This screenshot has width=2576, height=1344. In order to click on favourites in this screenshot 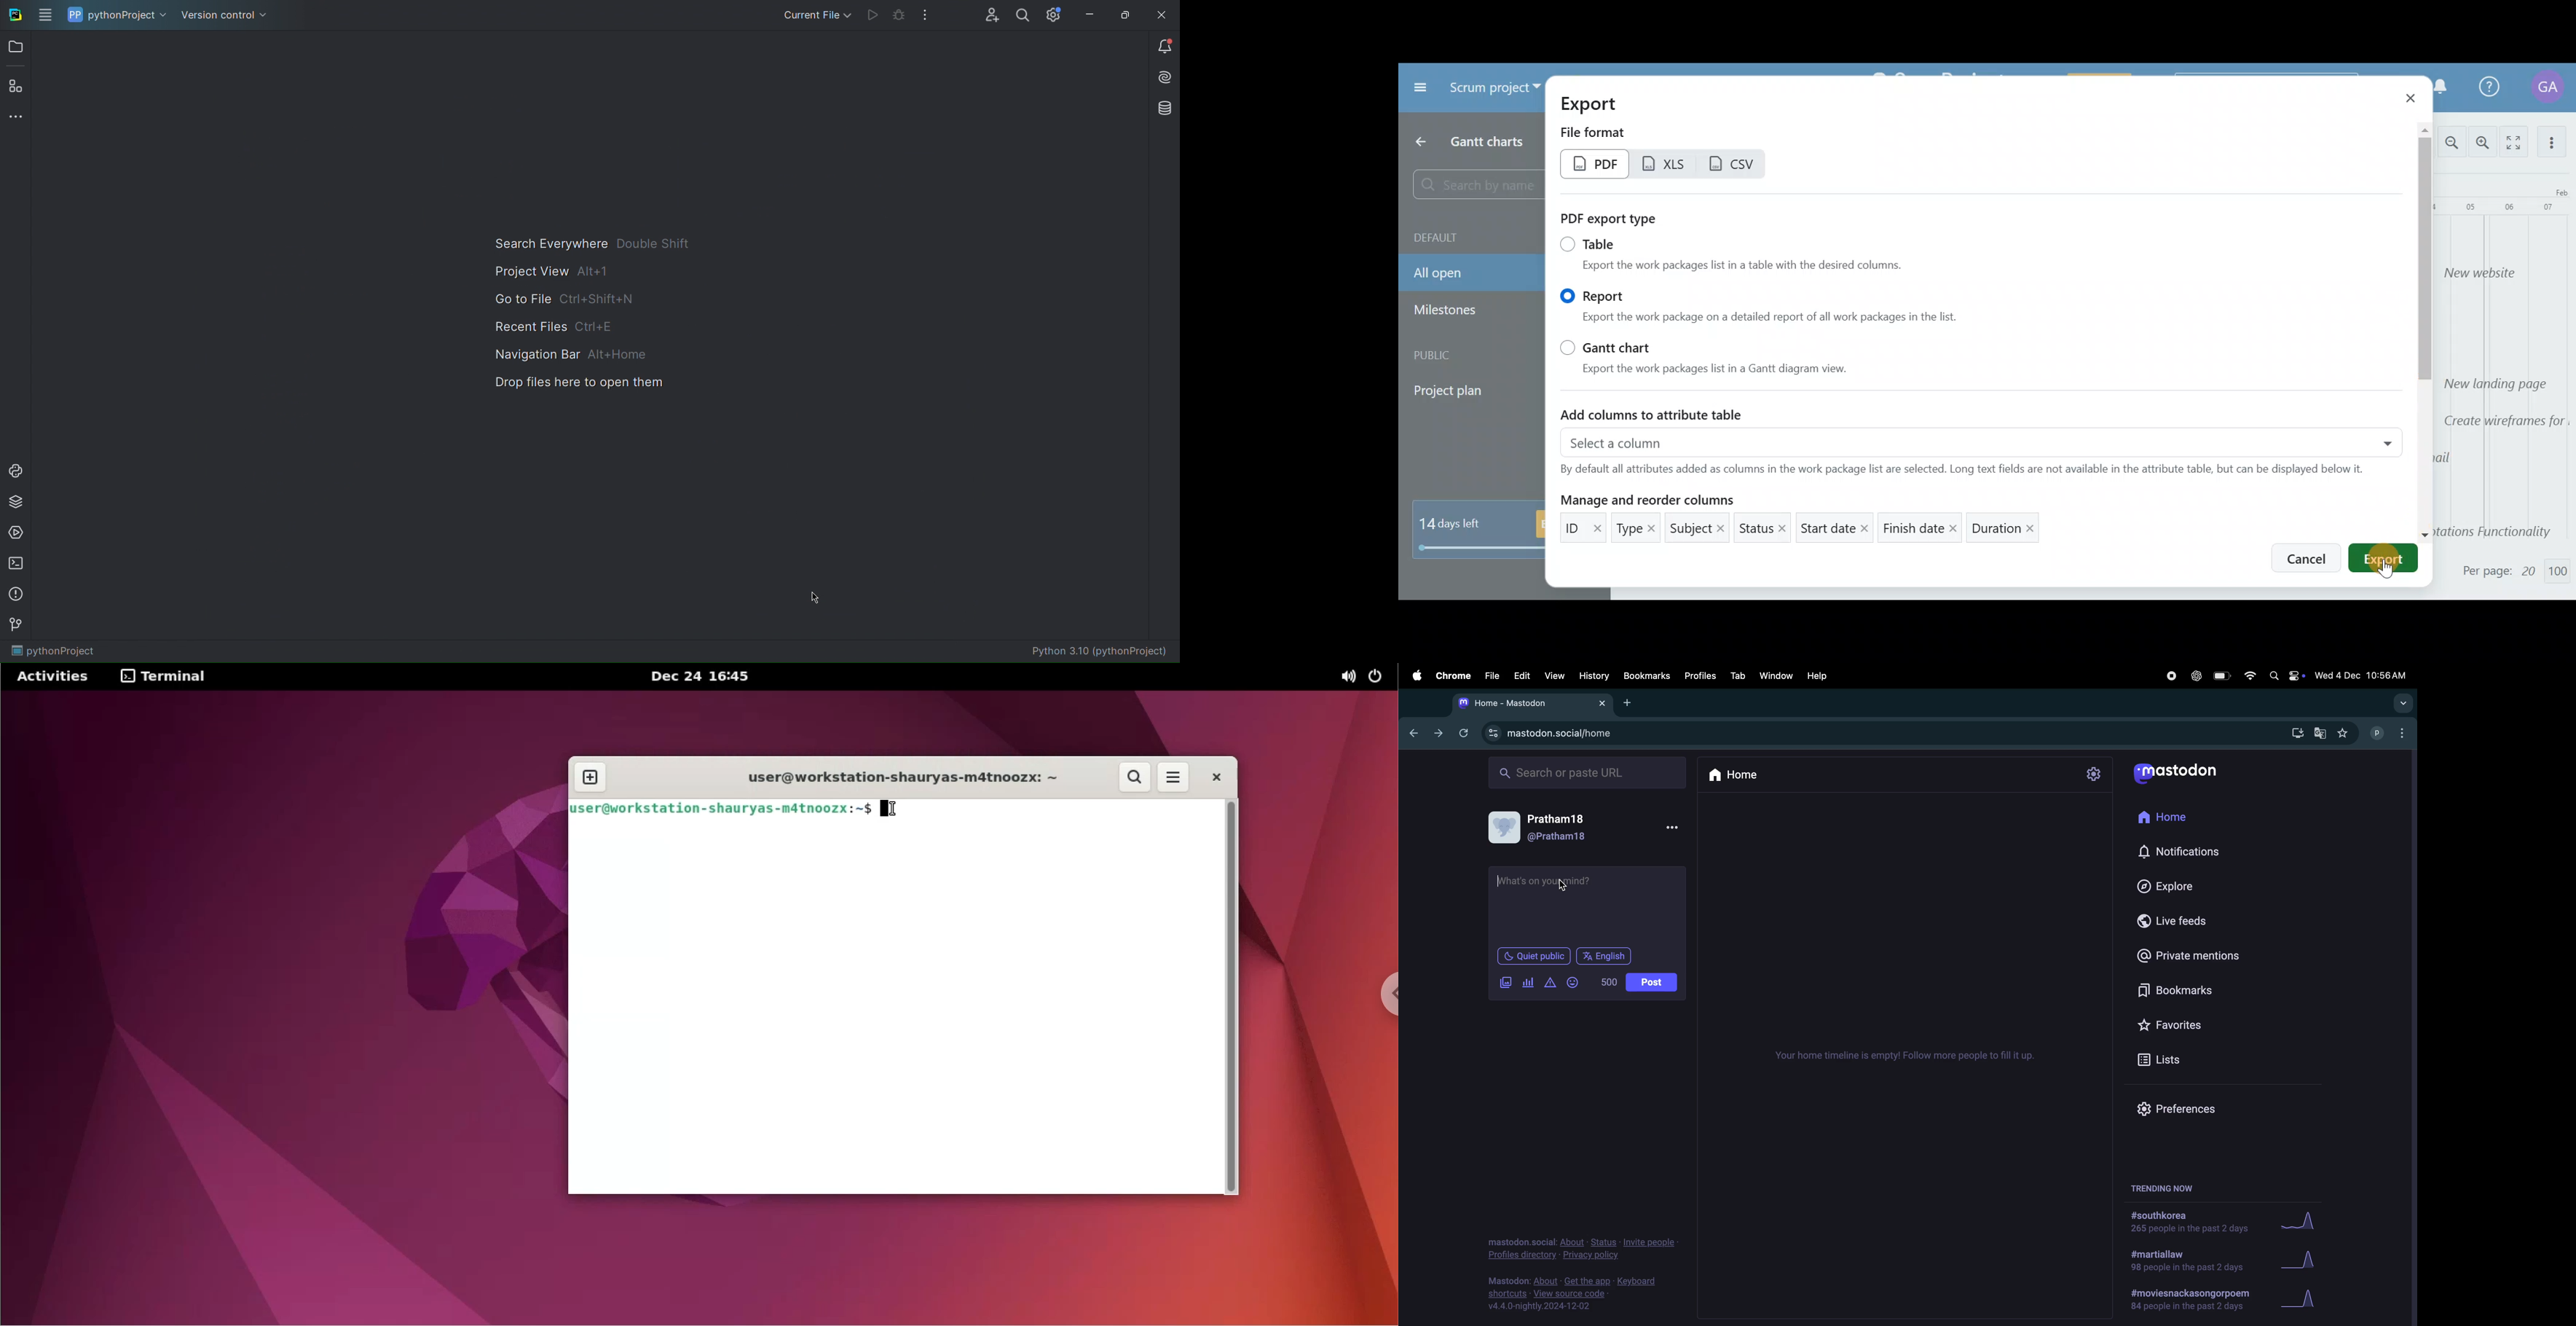, I will do `click(2184, 1026)`.